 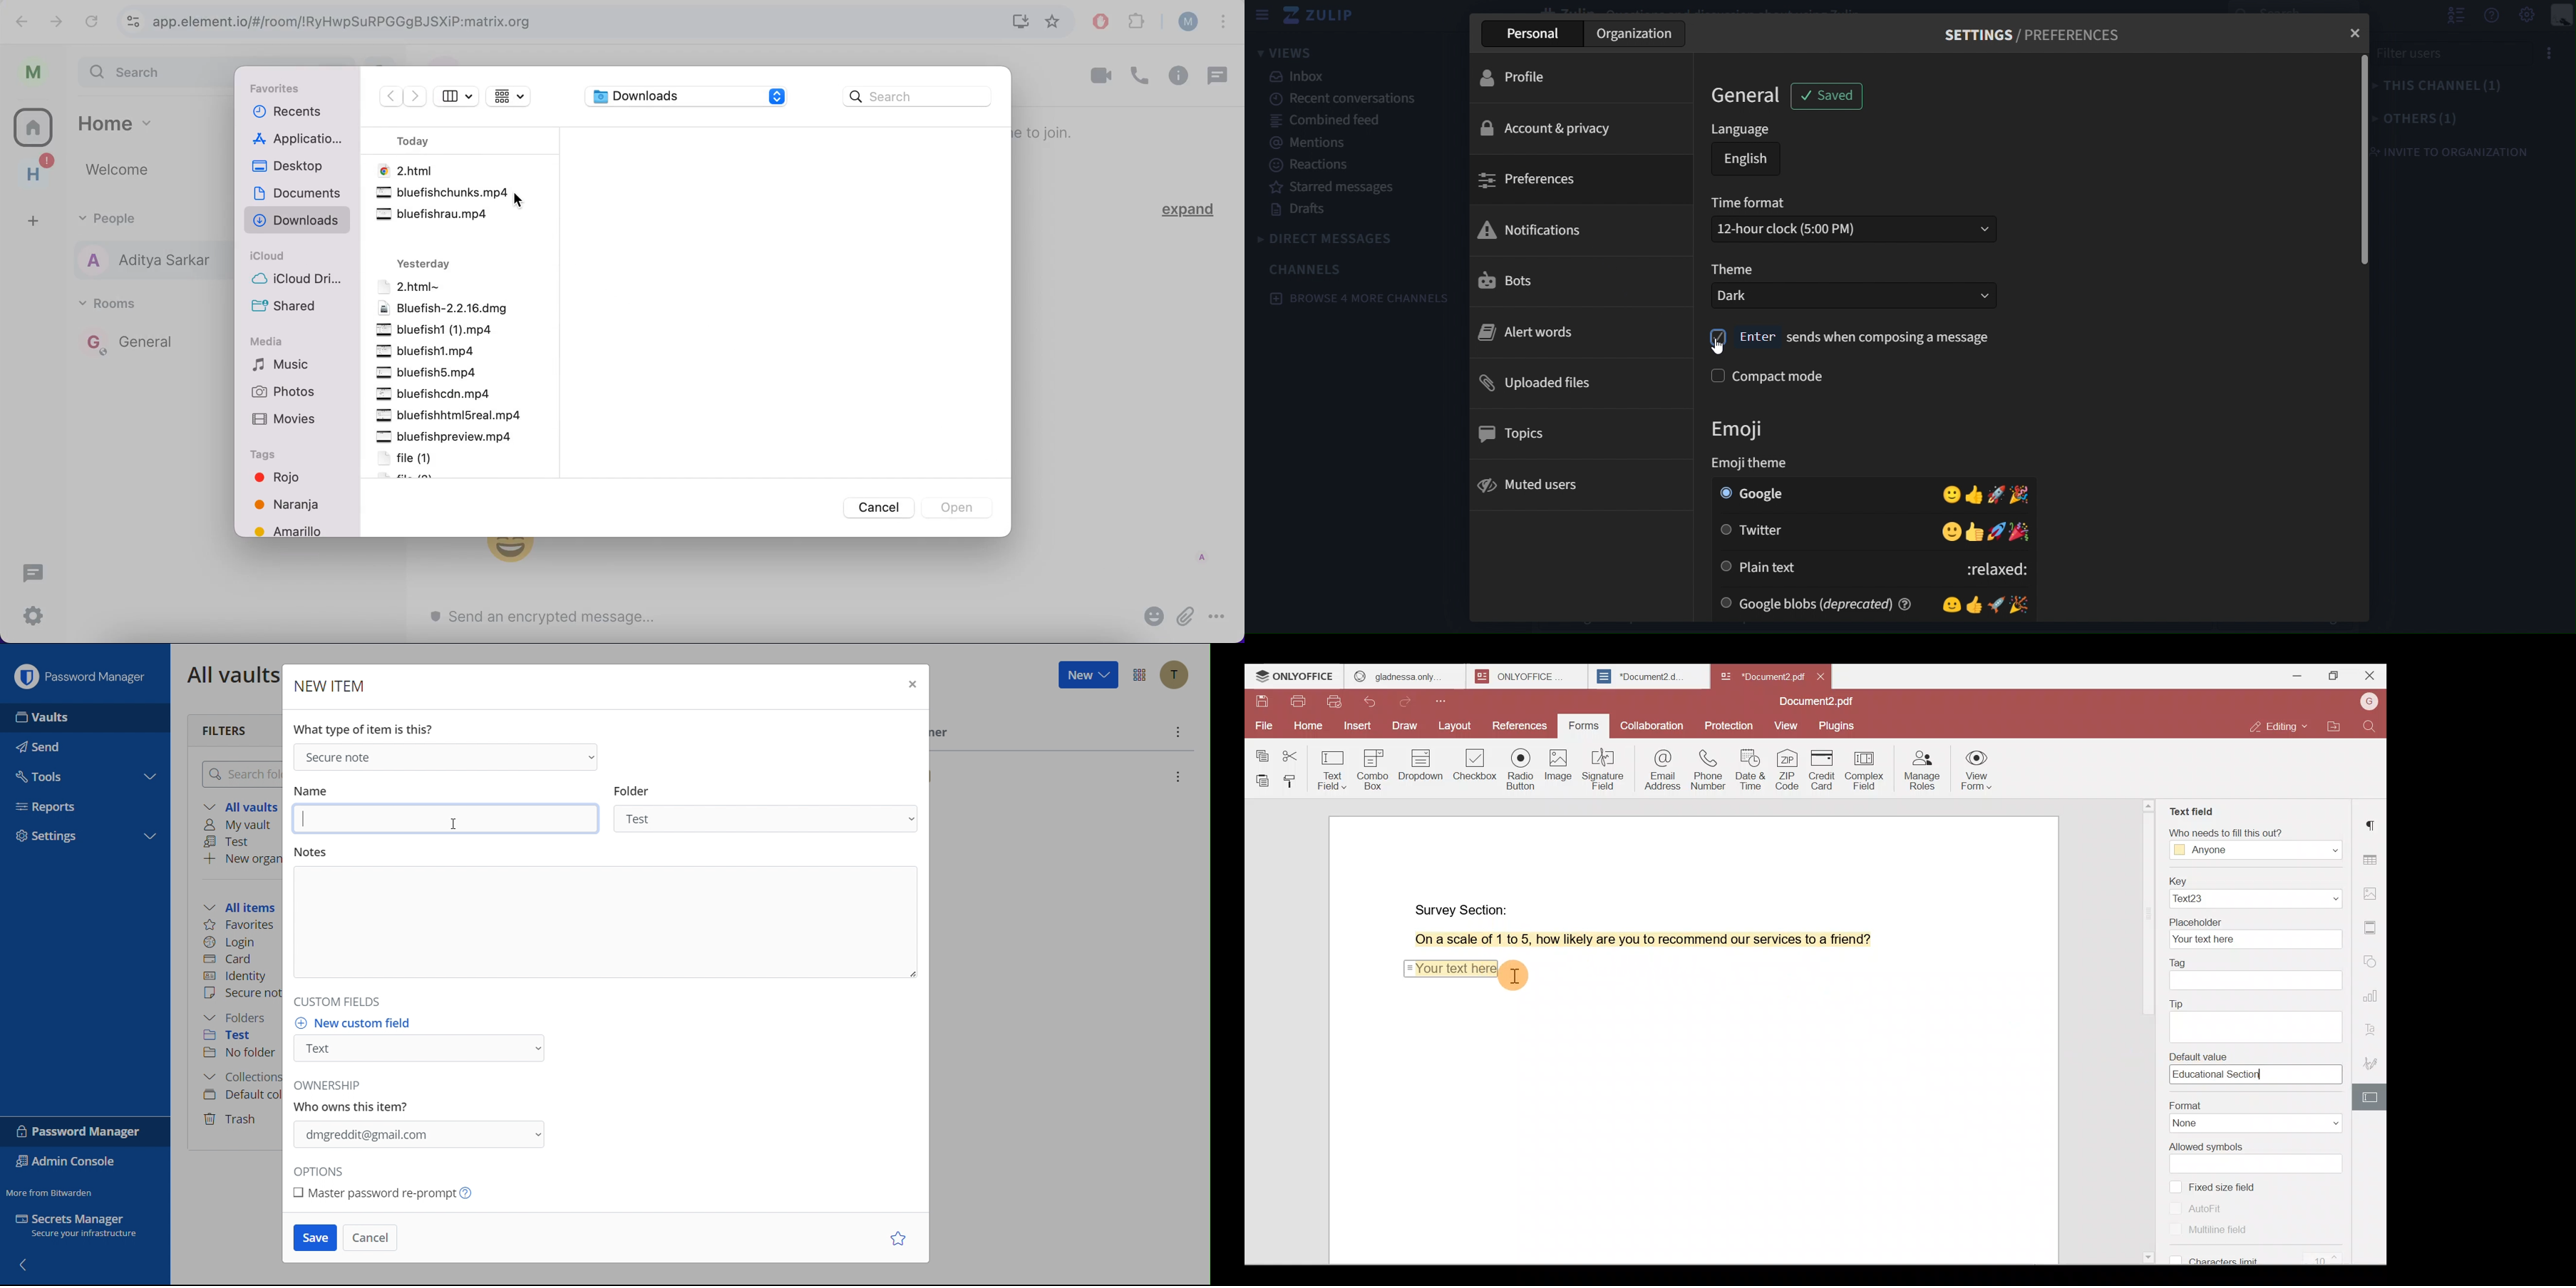 What do you see at coordinates (444, 756) in the screenshot?
I see `Secure Note` at bounding box center [444, 756].